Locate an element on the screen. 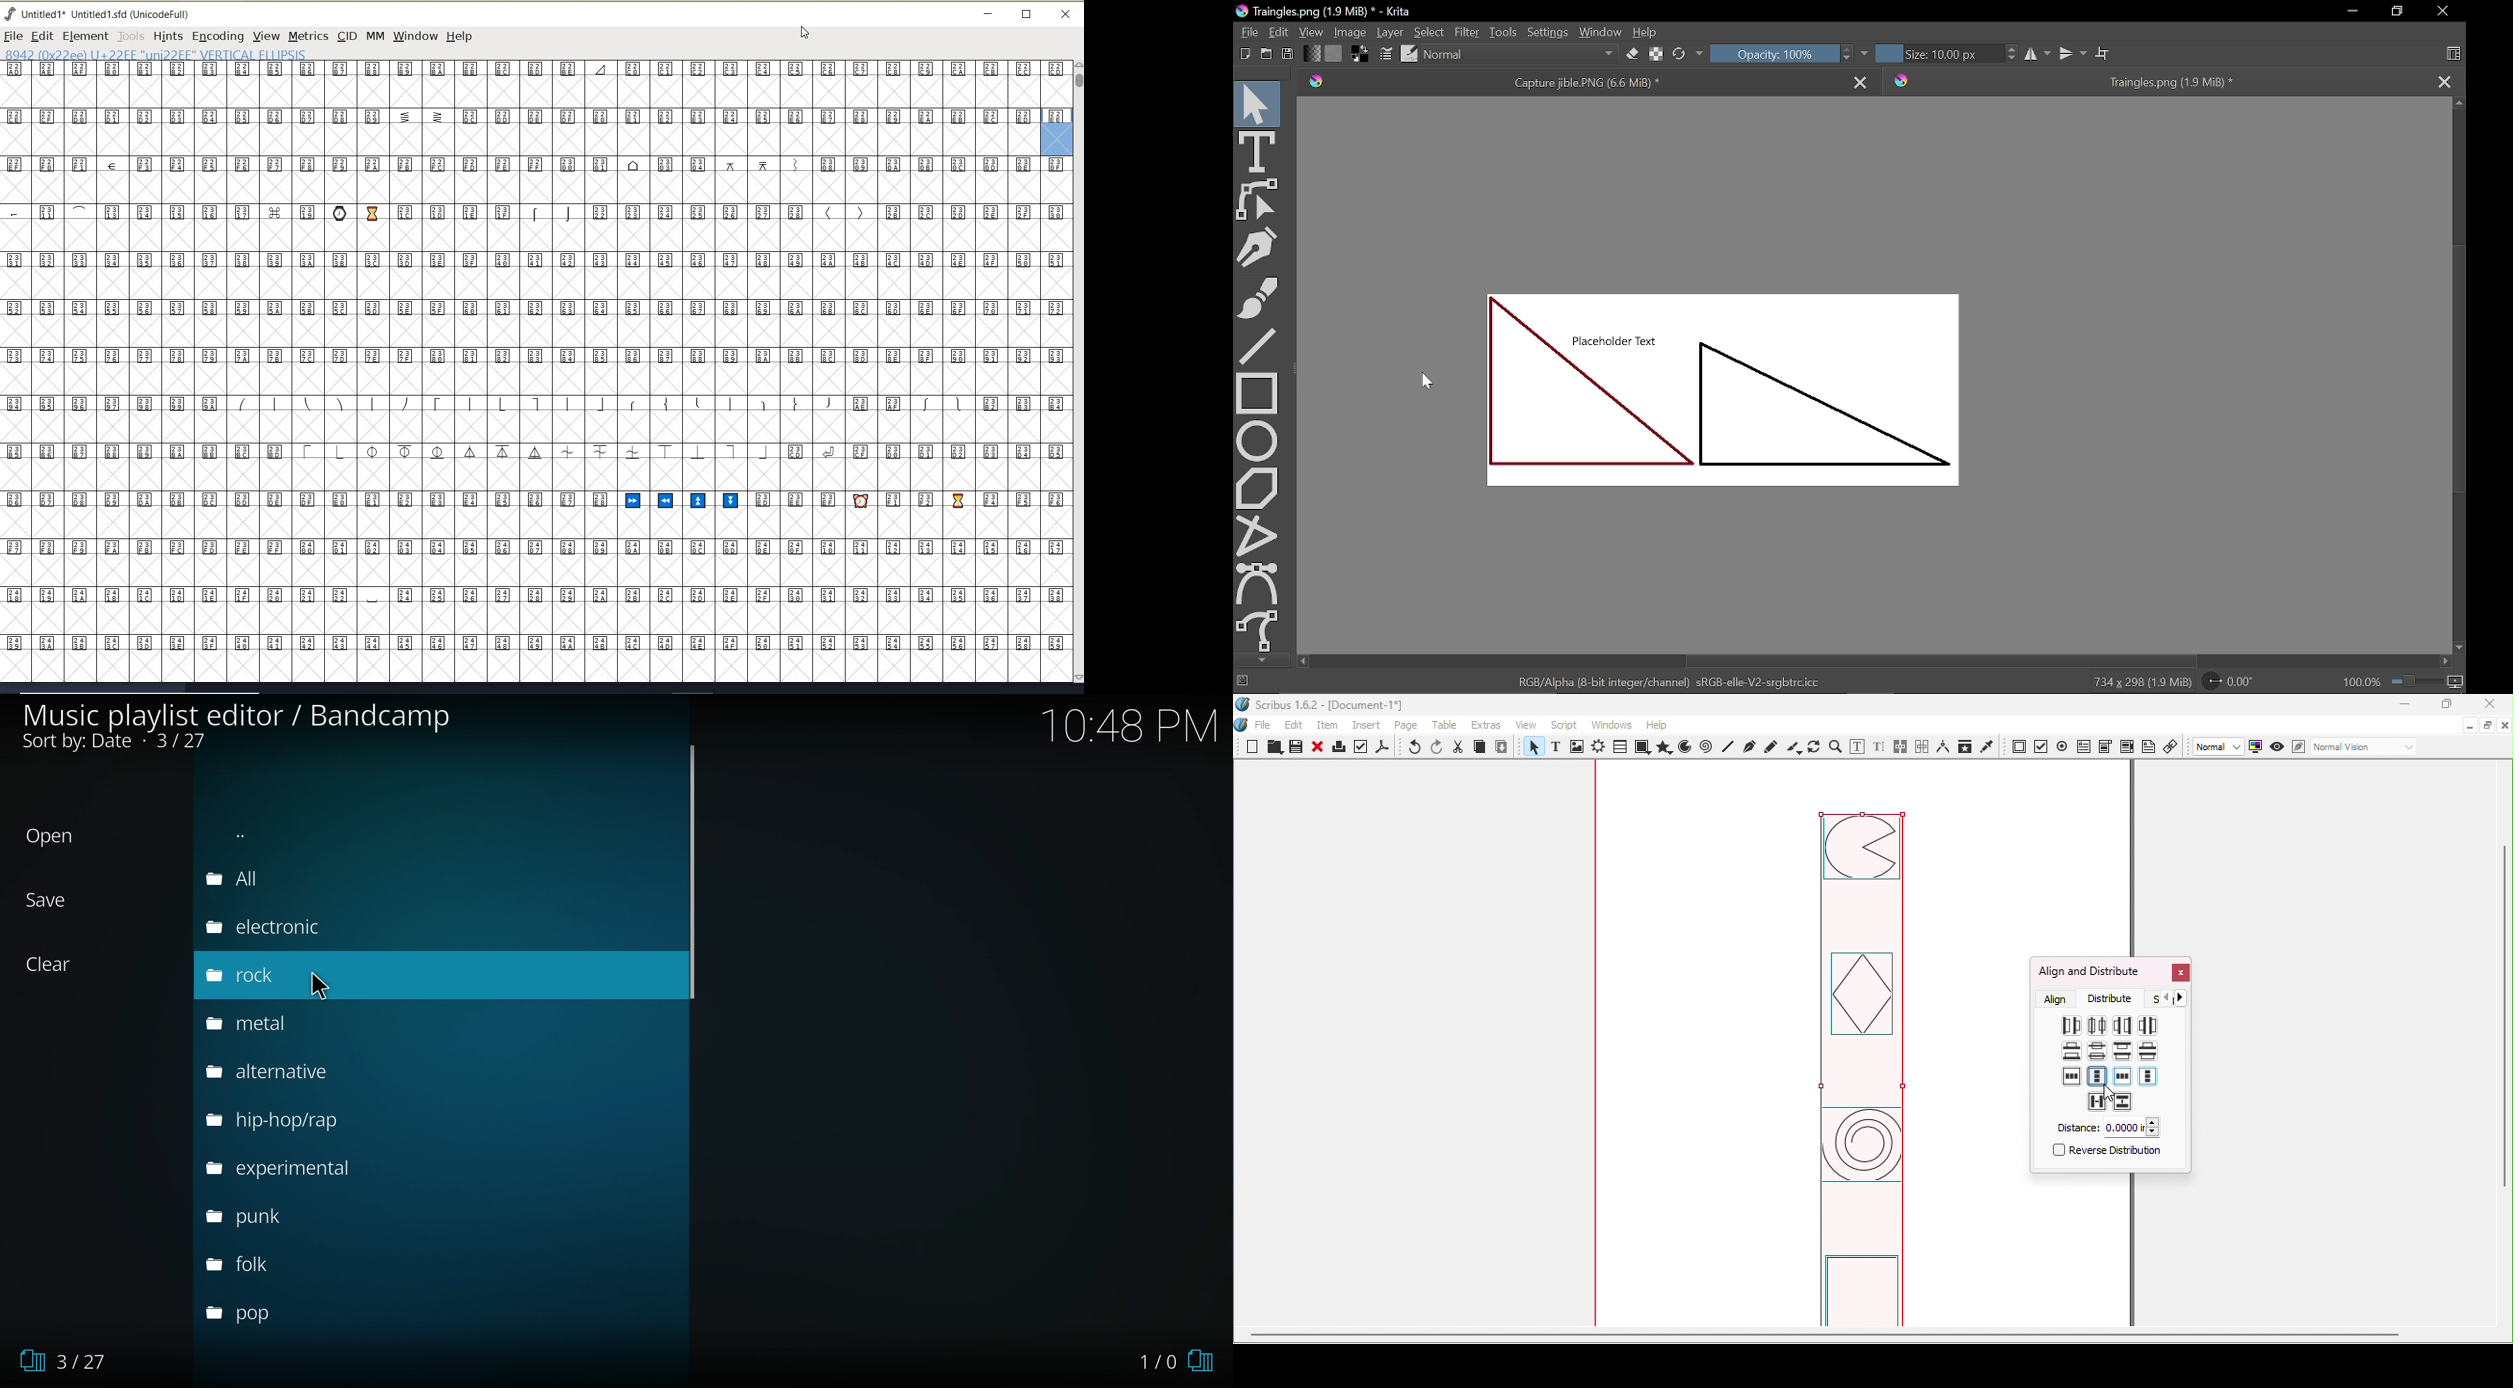 The width and height of the screenshot is (2520, 1400). PDF list box is located at coordinates (2127, 746).